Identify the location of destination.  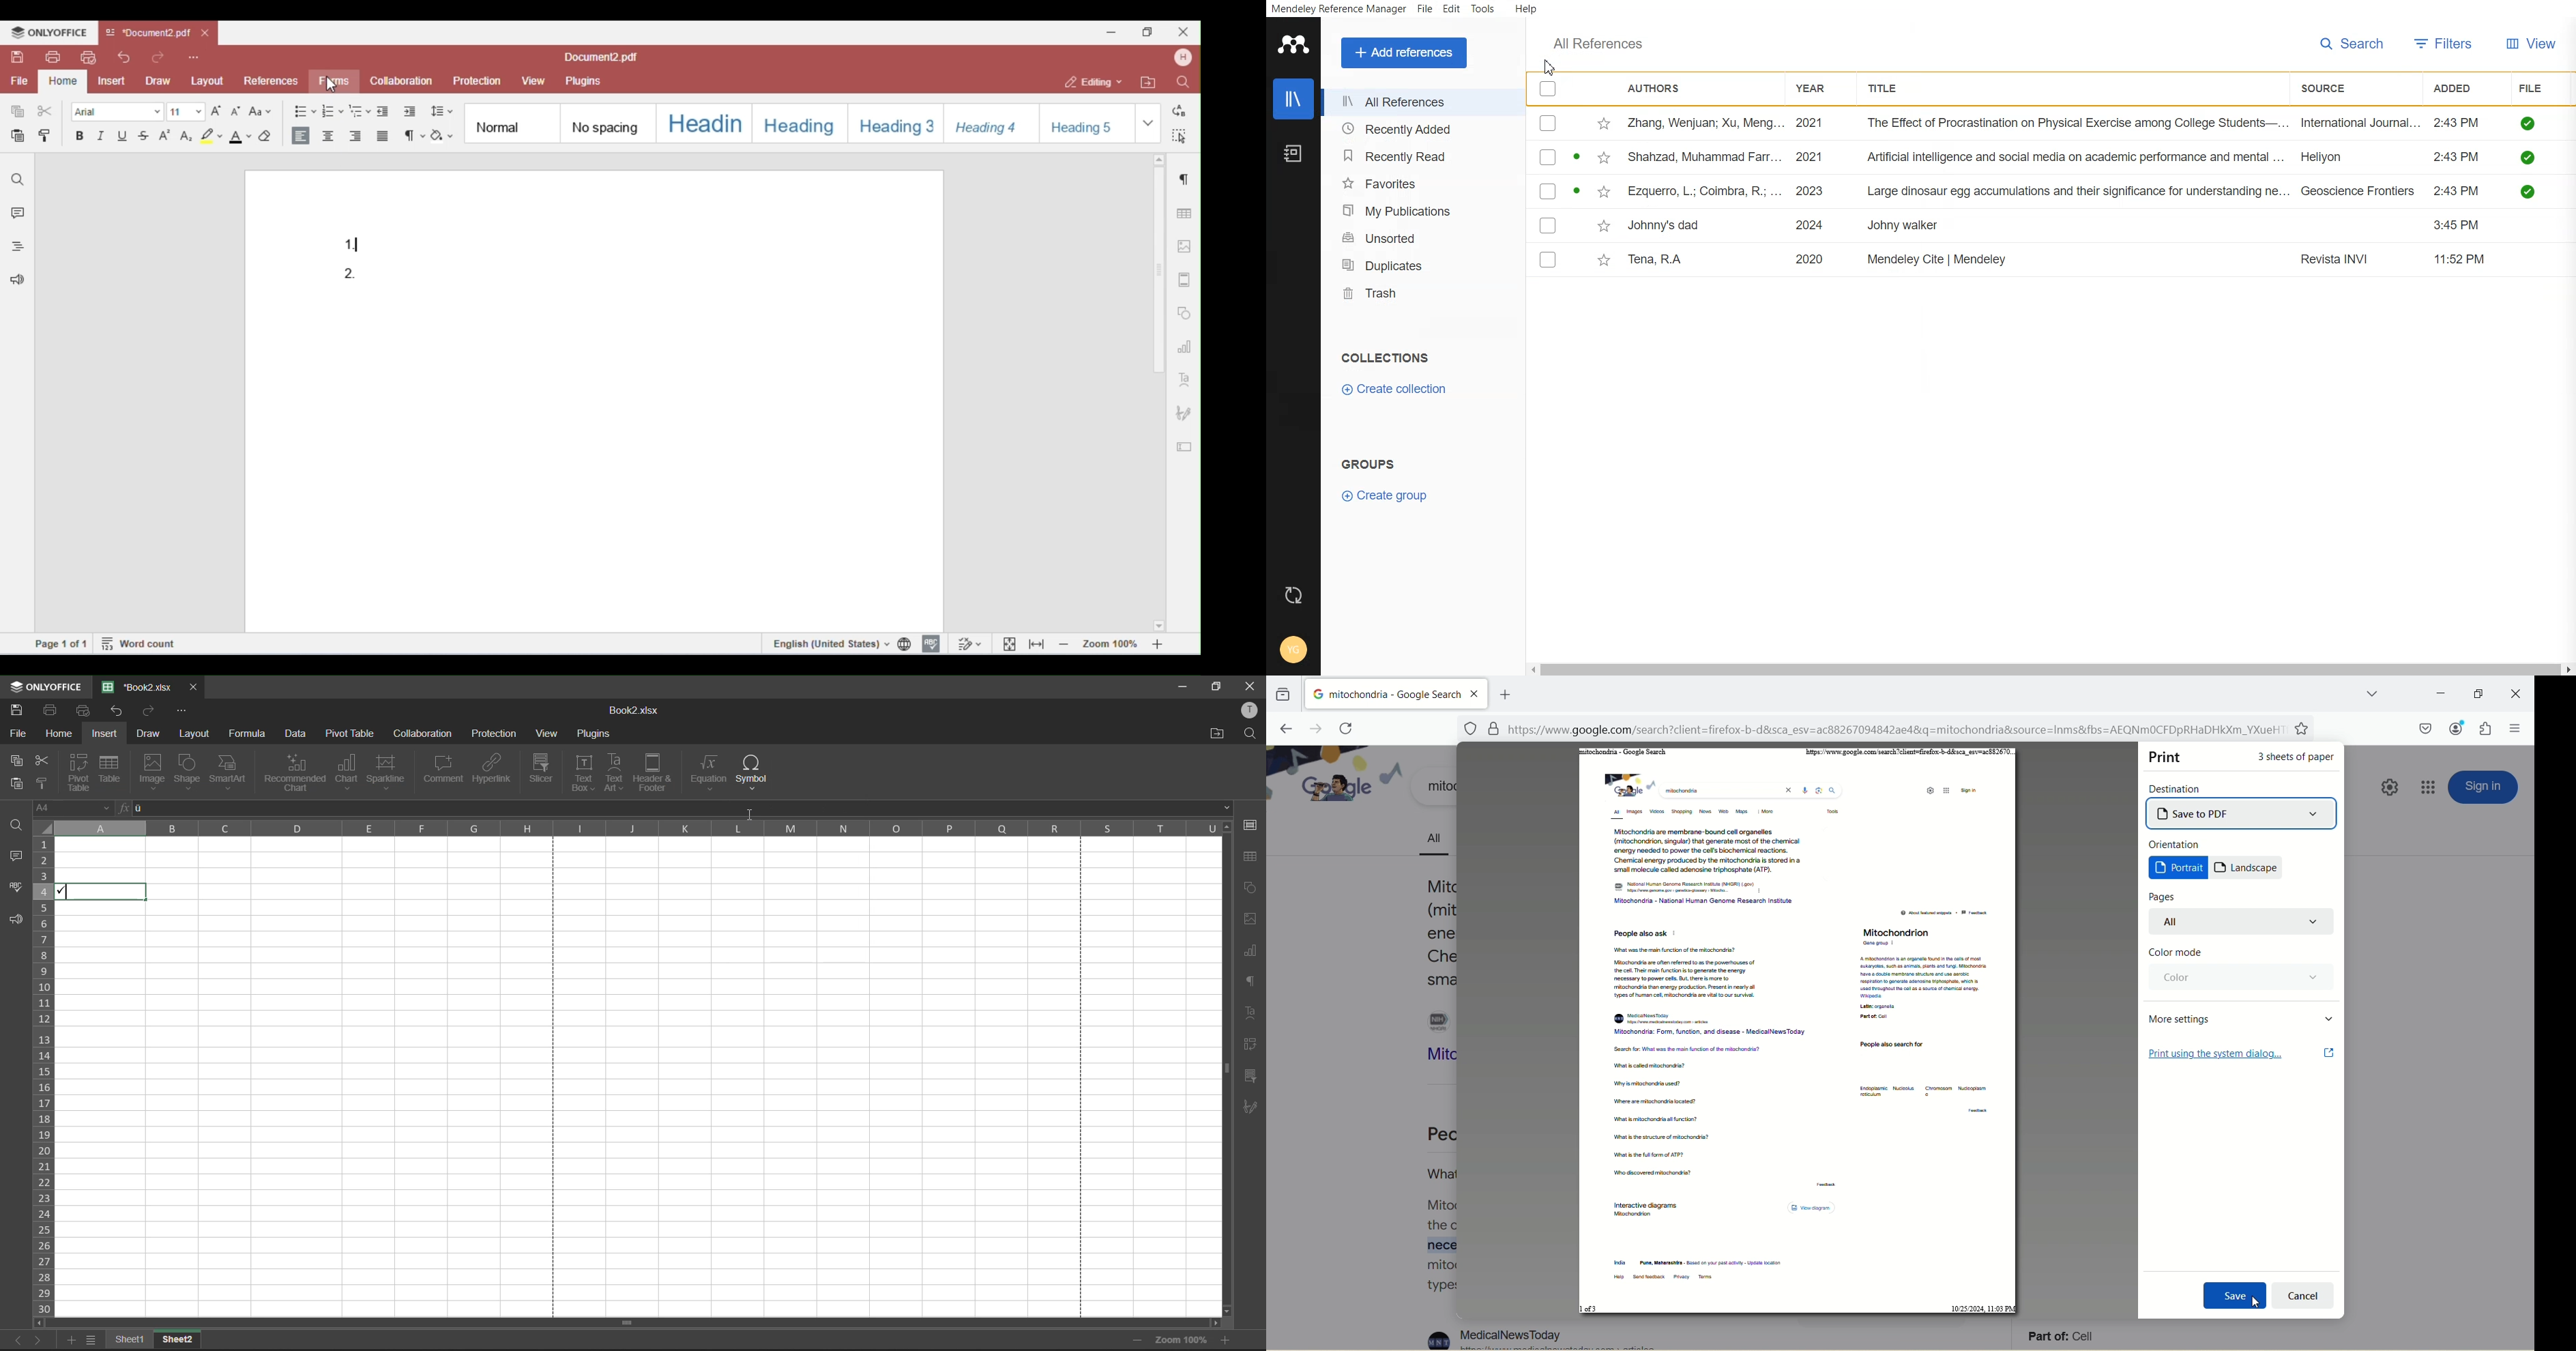
(2178, 788).